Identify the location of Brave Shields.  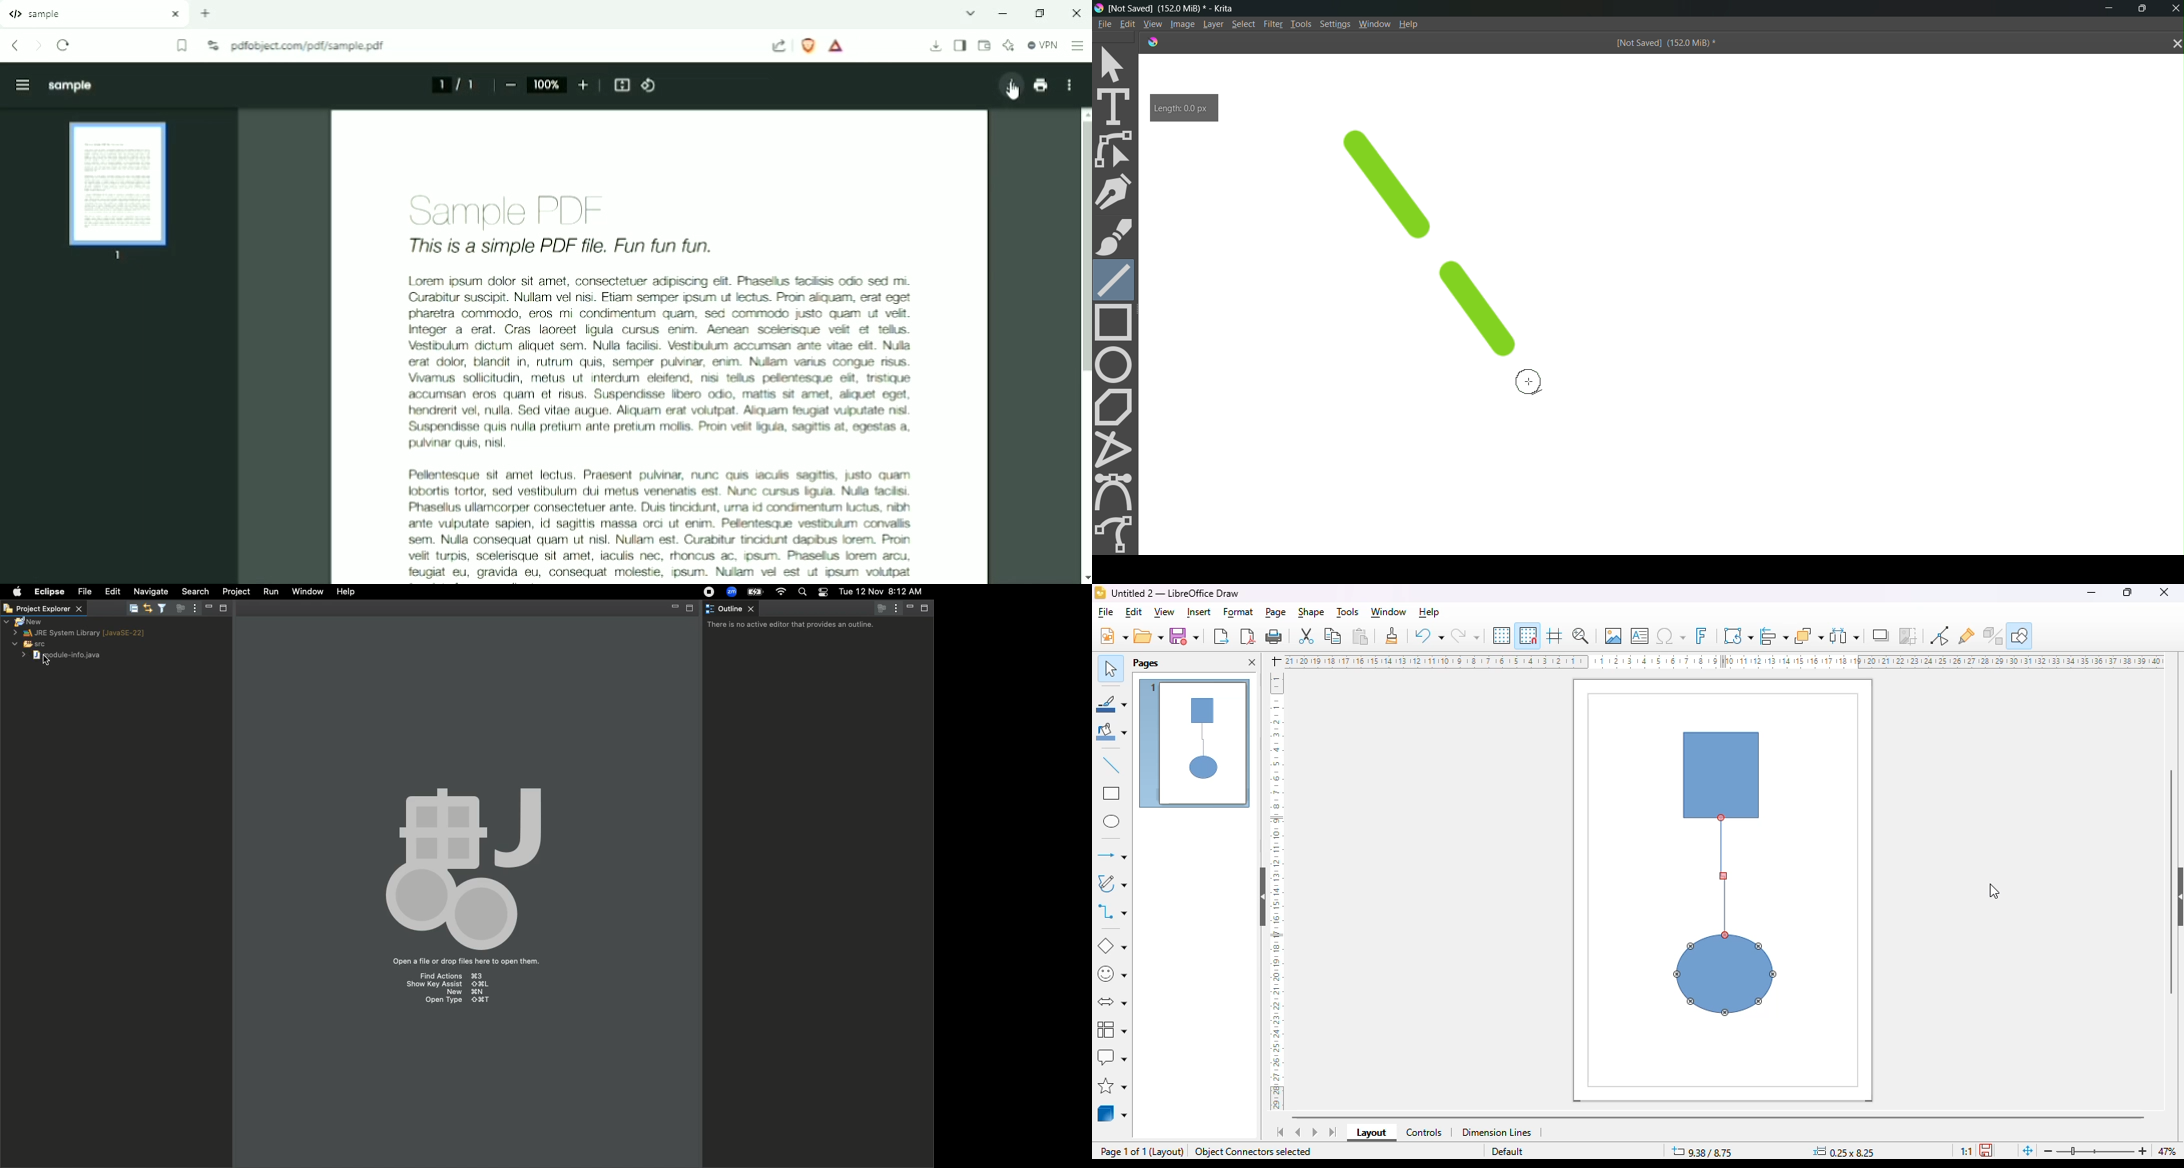
(808, 45).